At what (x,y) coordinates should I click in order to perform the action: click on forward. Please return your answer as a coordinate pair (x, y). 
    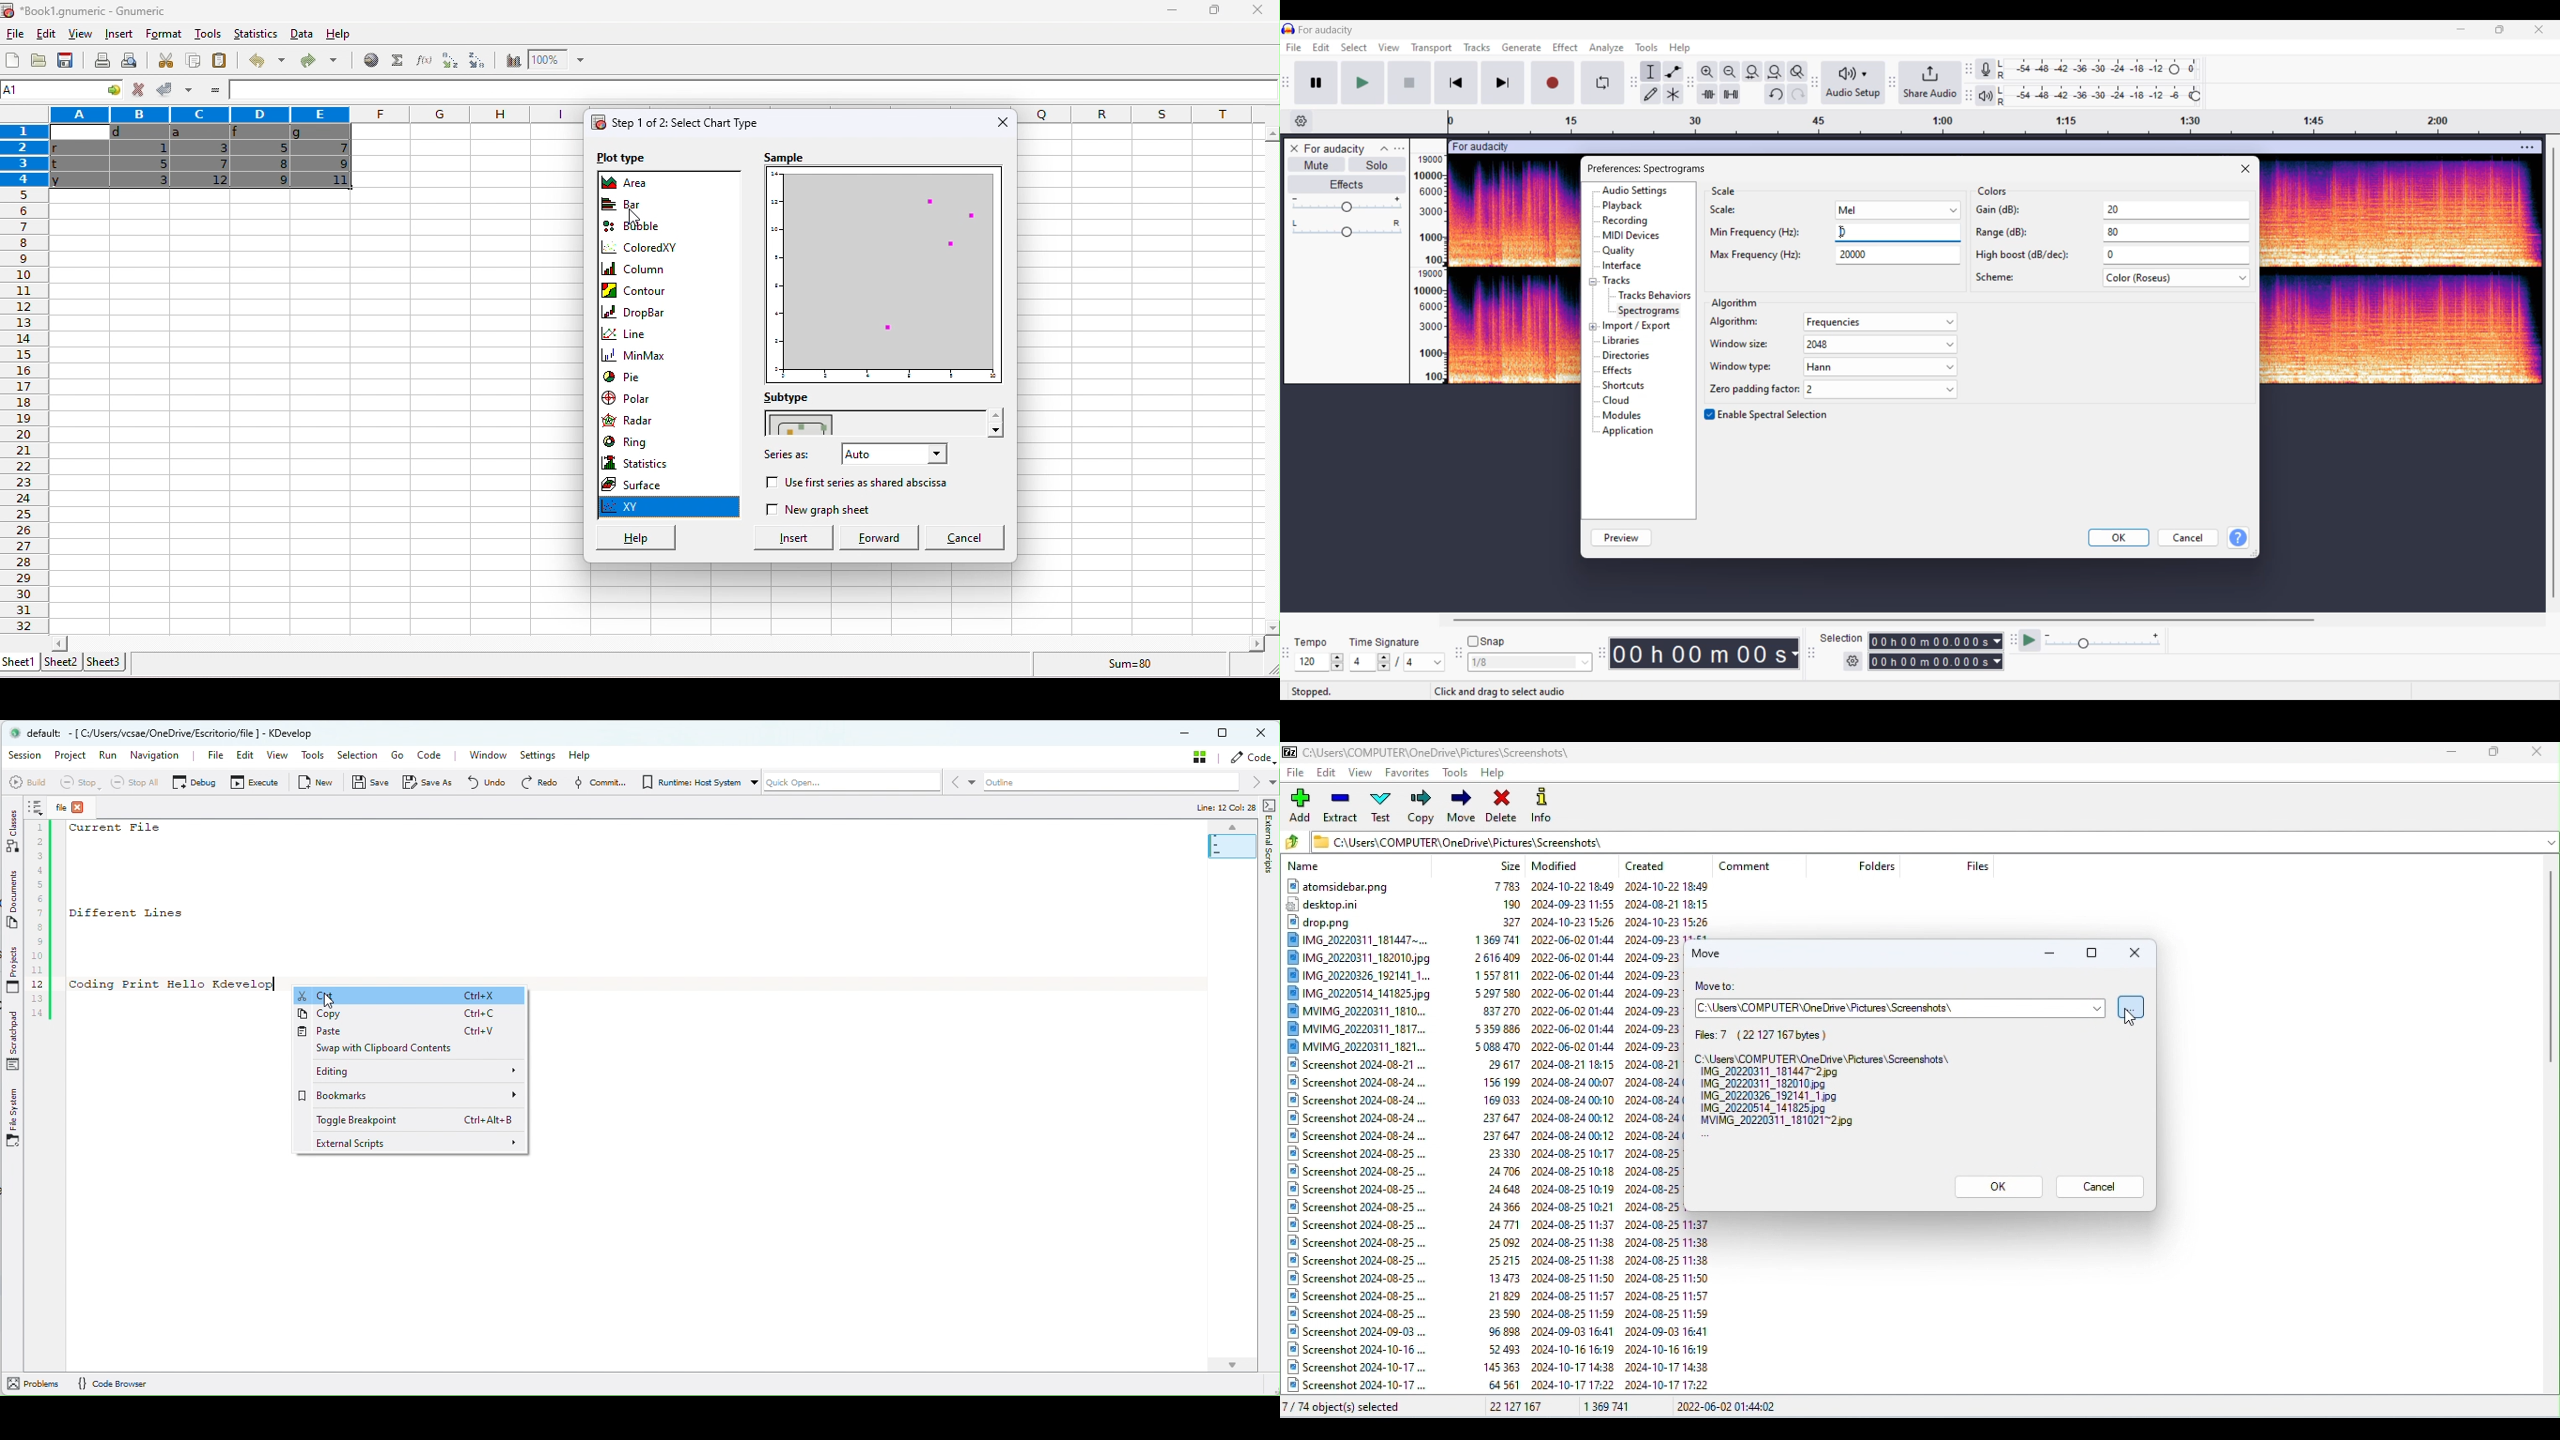
    Looking at the image, I should click on (876, 539).